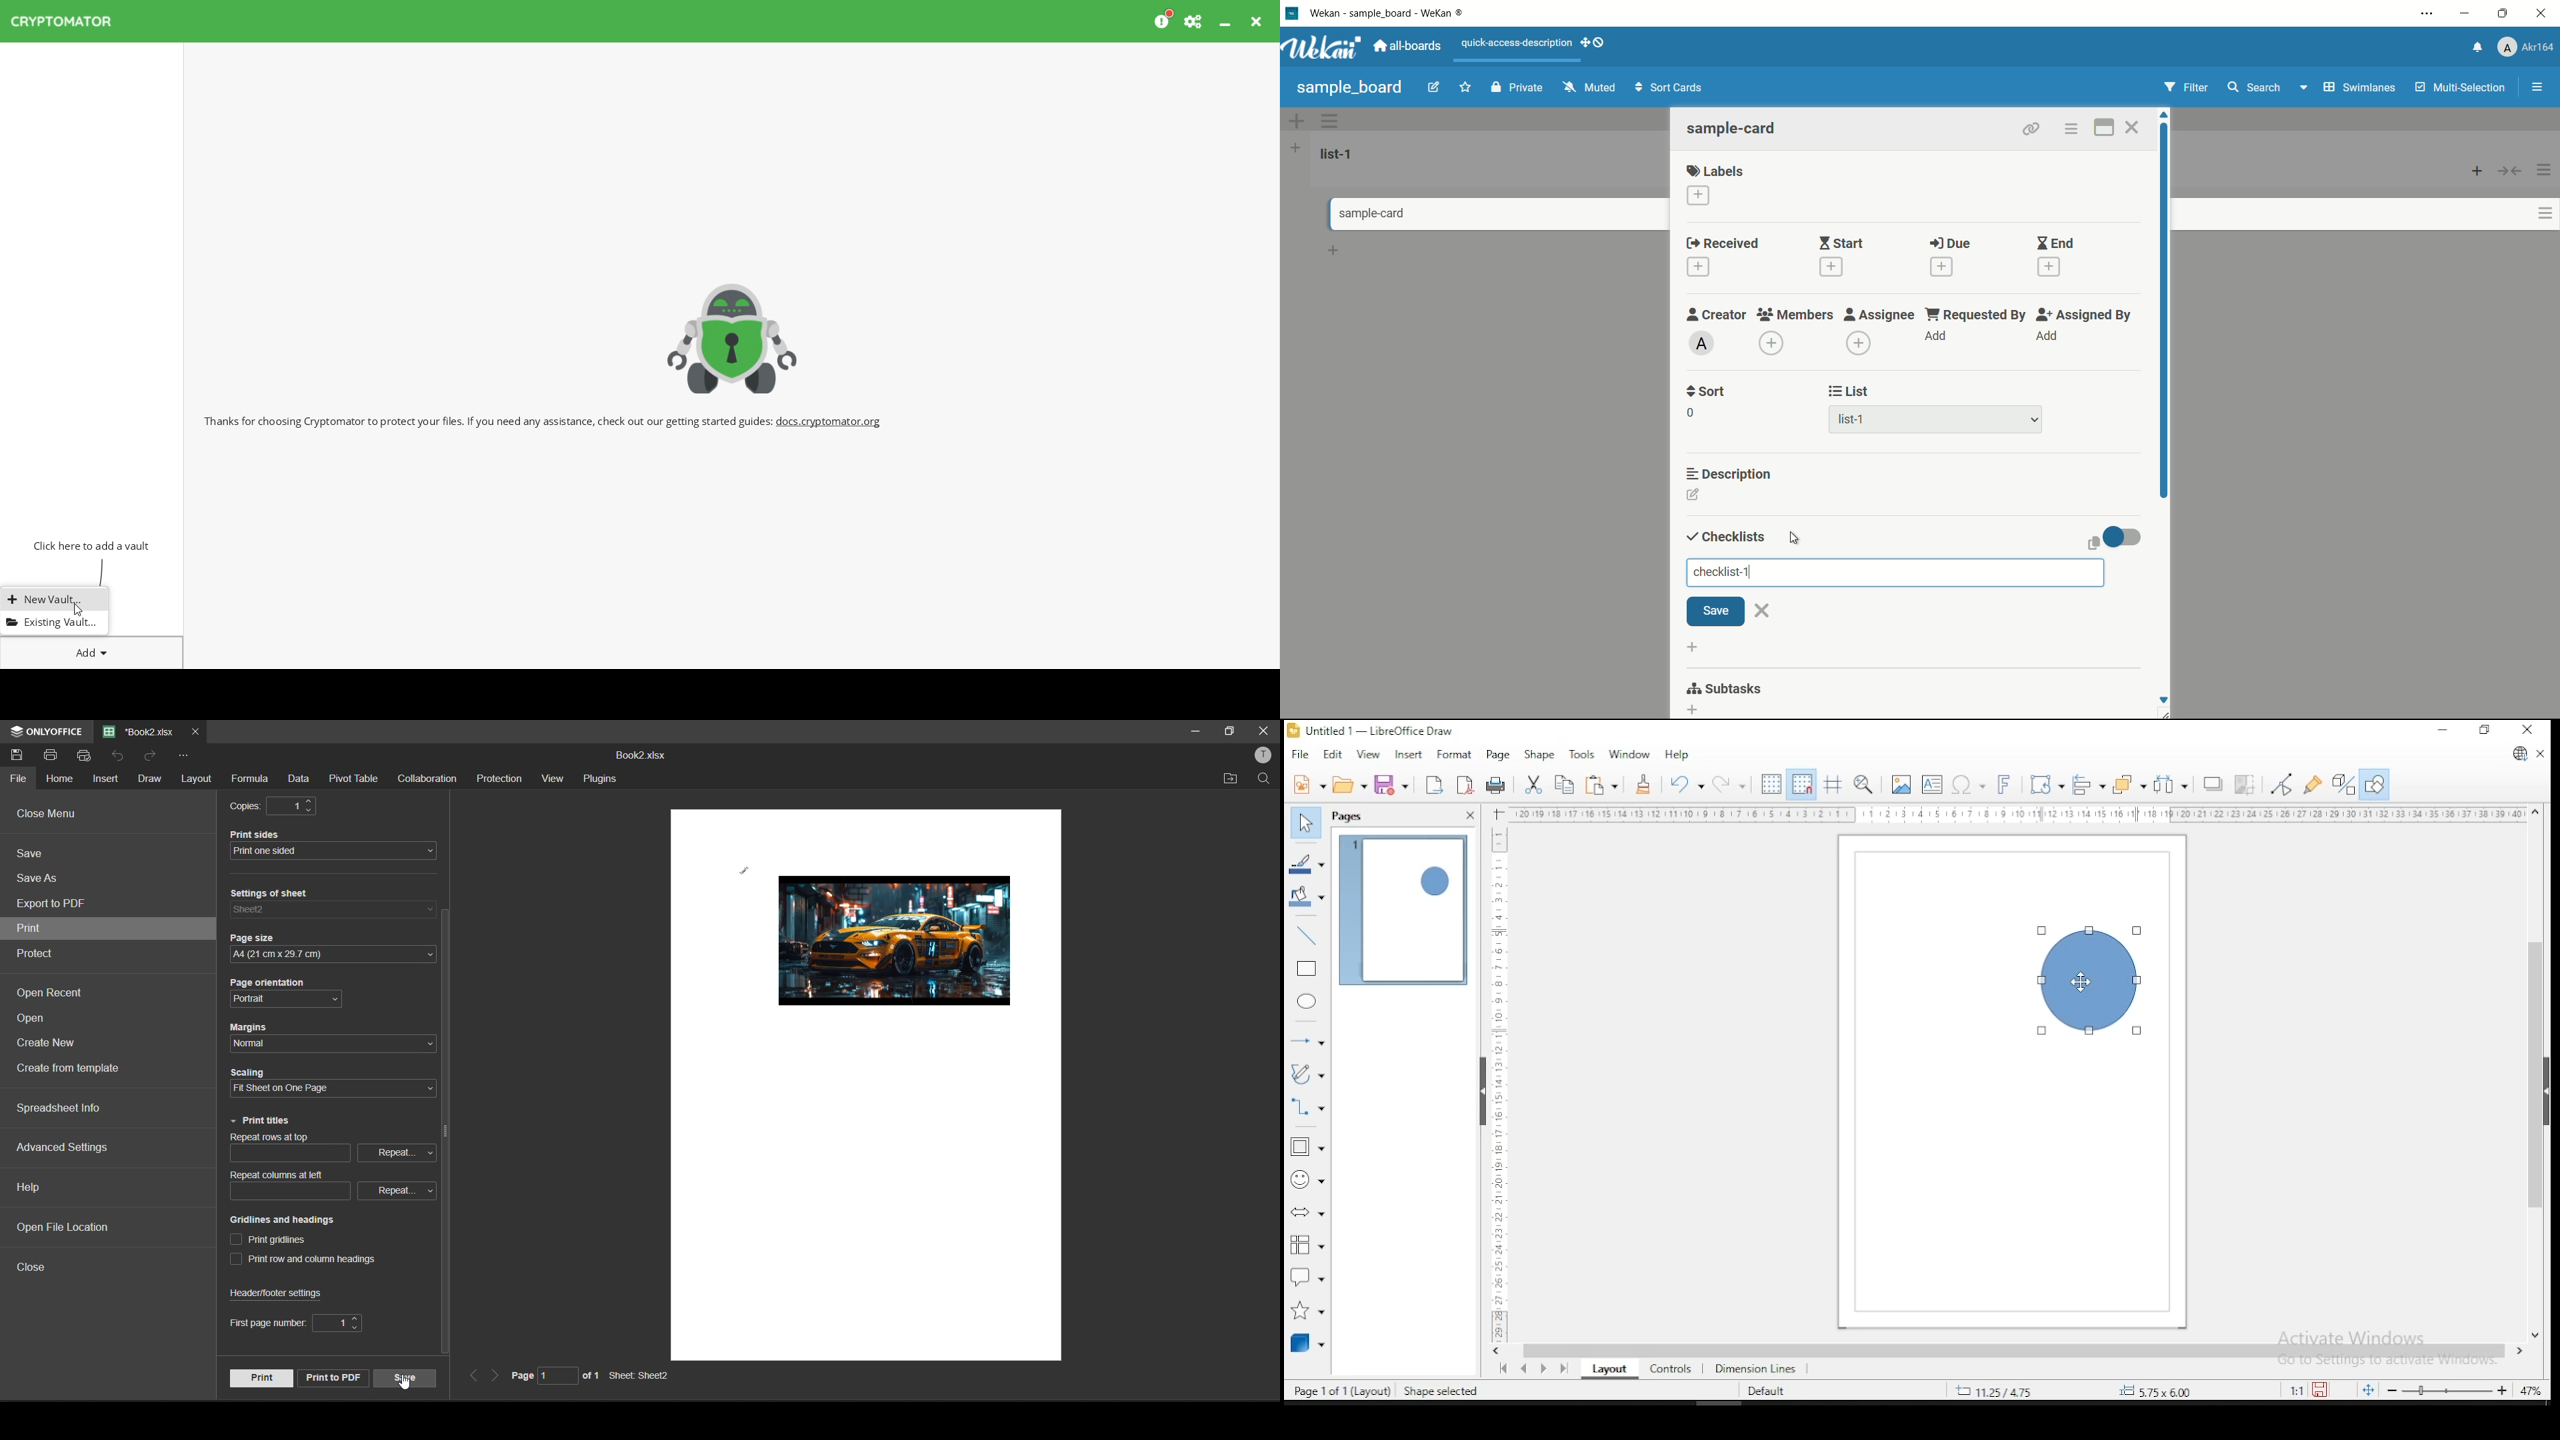  Describe the element at coordinates (2213, 785) in the screenshot. I see `shadow` at that location.